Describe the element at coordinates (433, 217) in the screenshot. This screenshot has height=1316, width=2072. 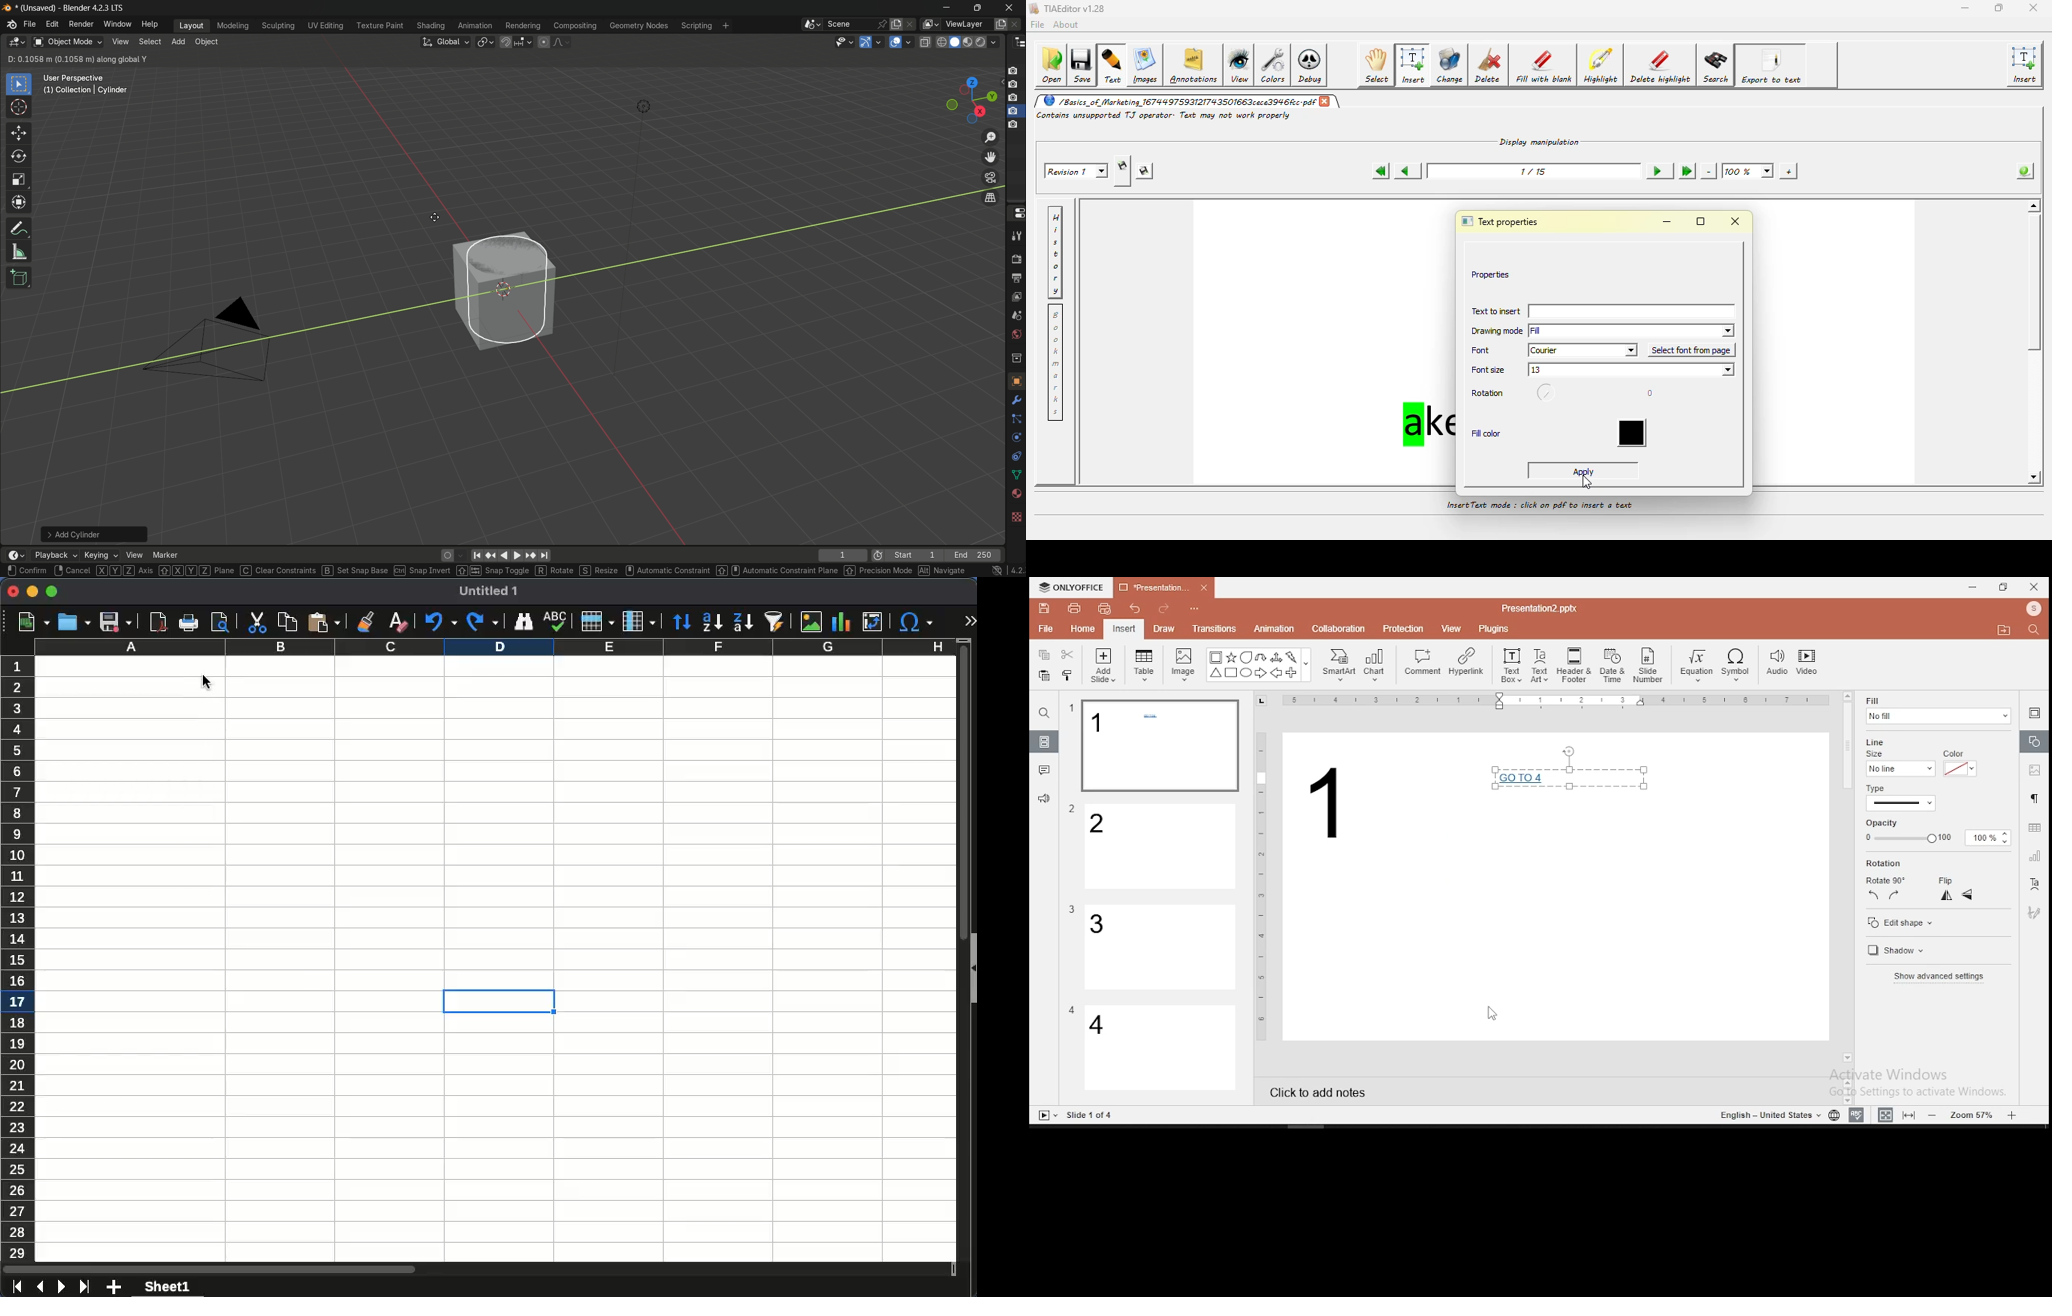
I see `cursor` at that location.